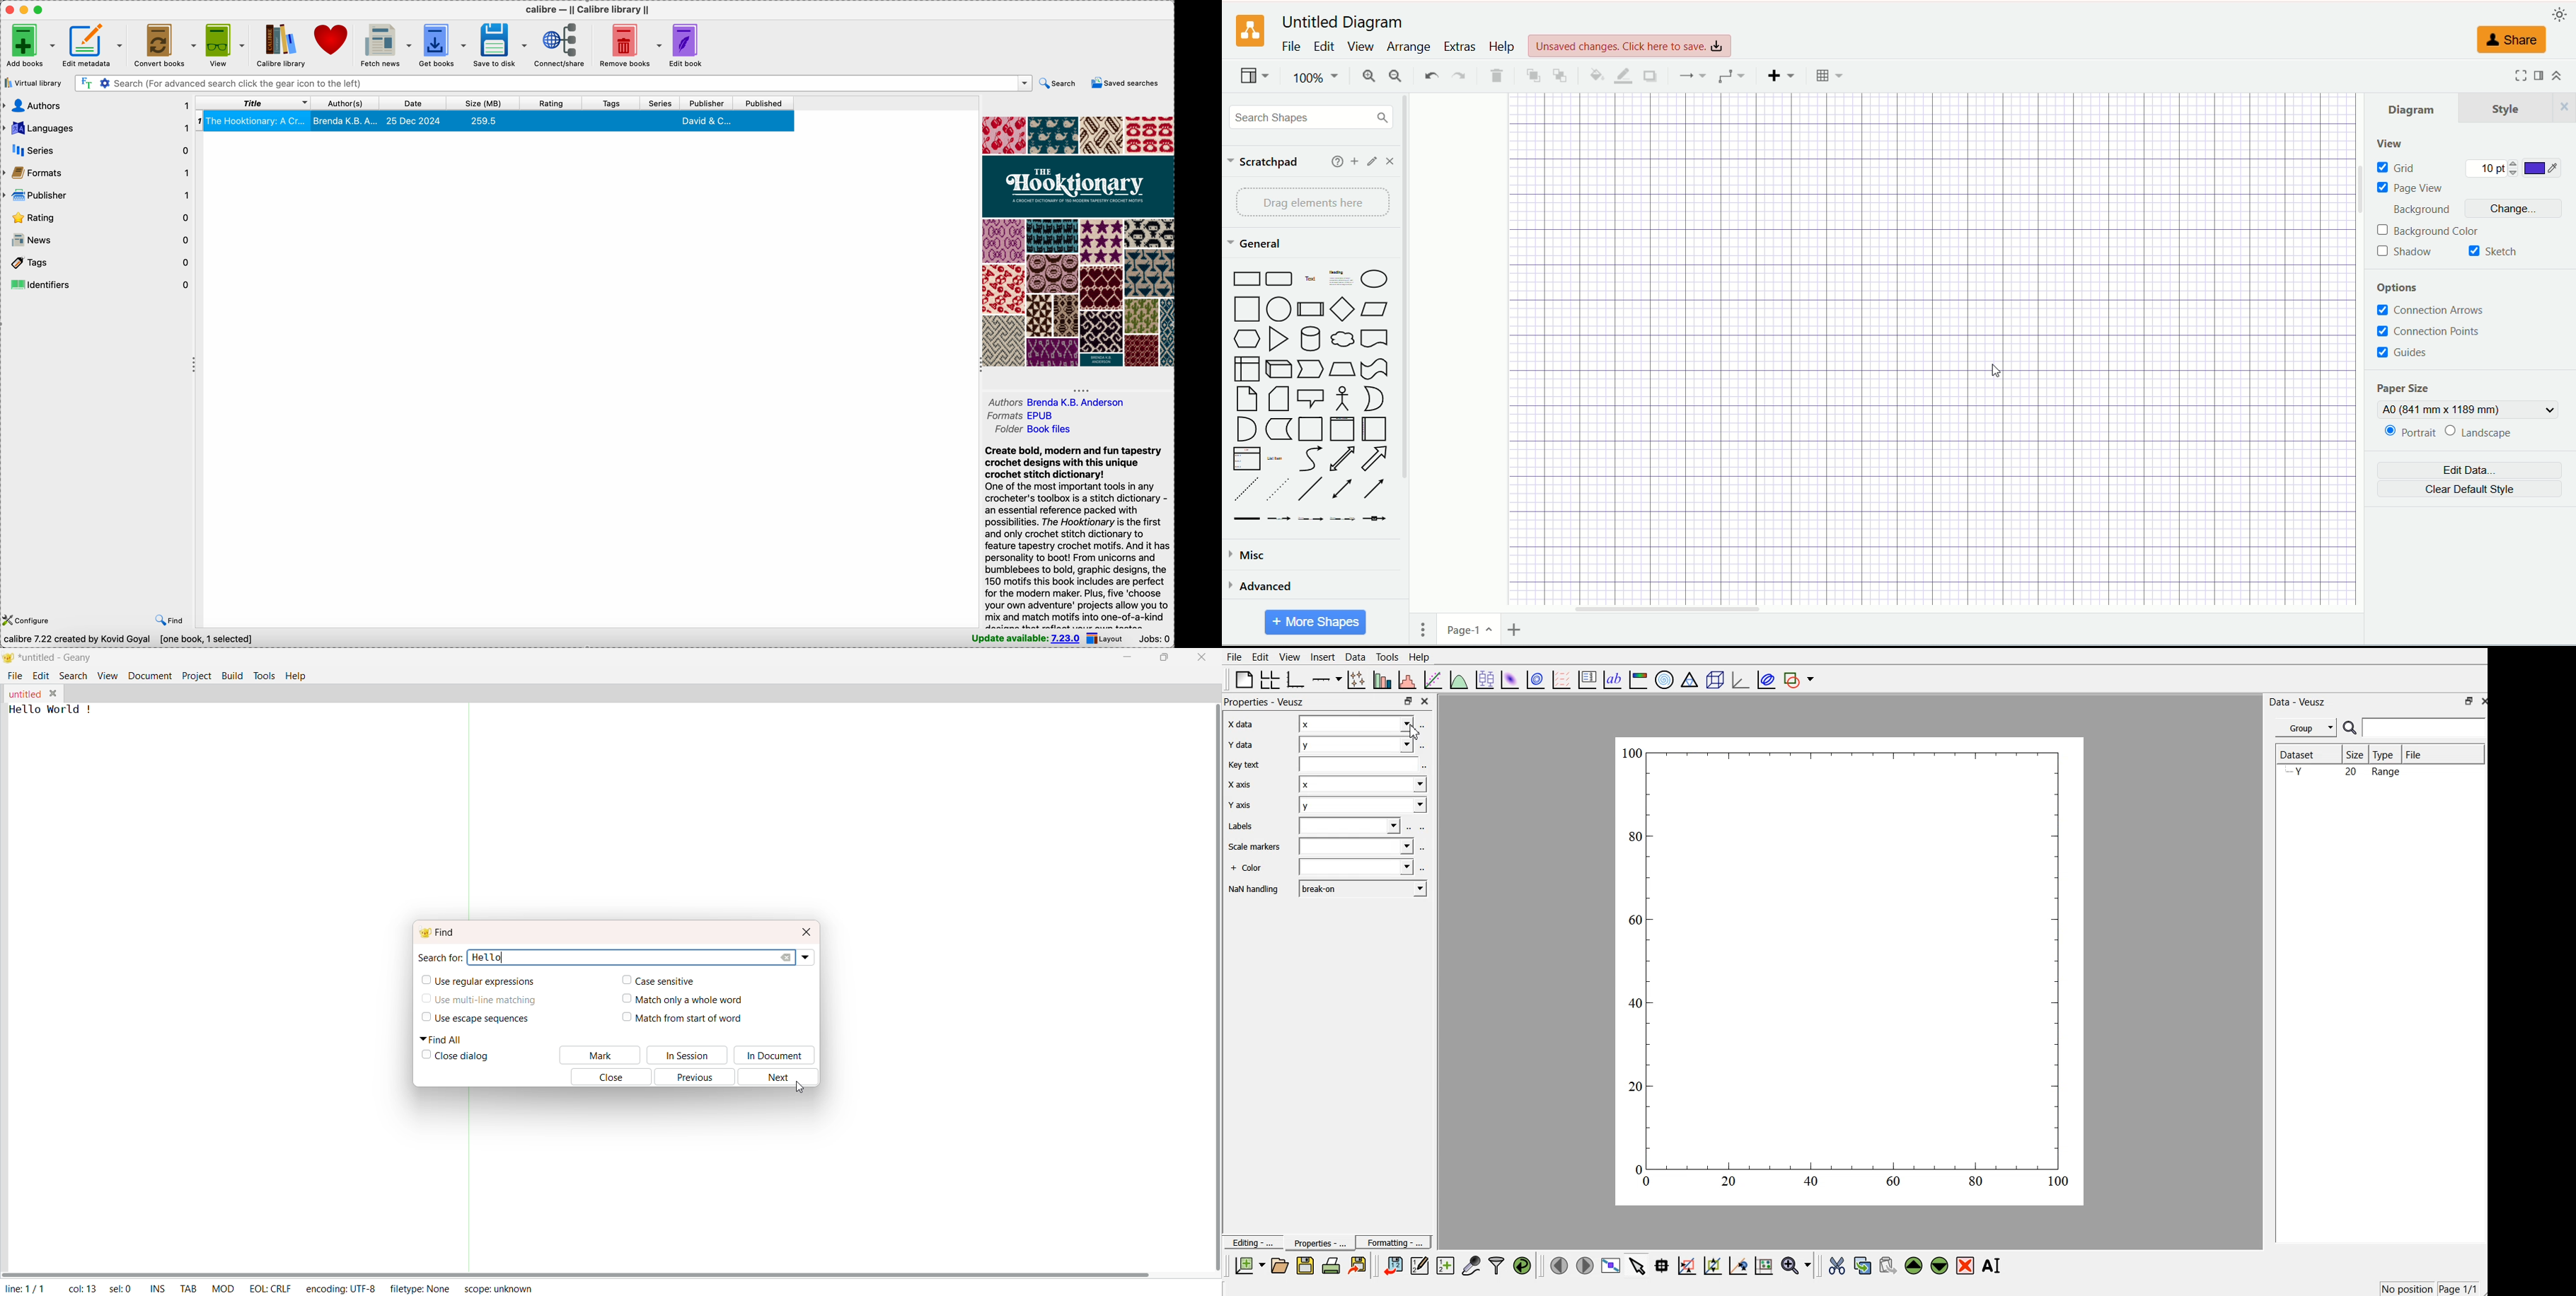 This screenshot has width=2576, height=1316. What do you see at coordinates (2431, 231) in the screenshot?
I see `background color` at bounding box center [2431, 231].